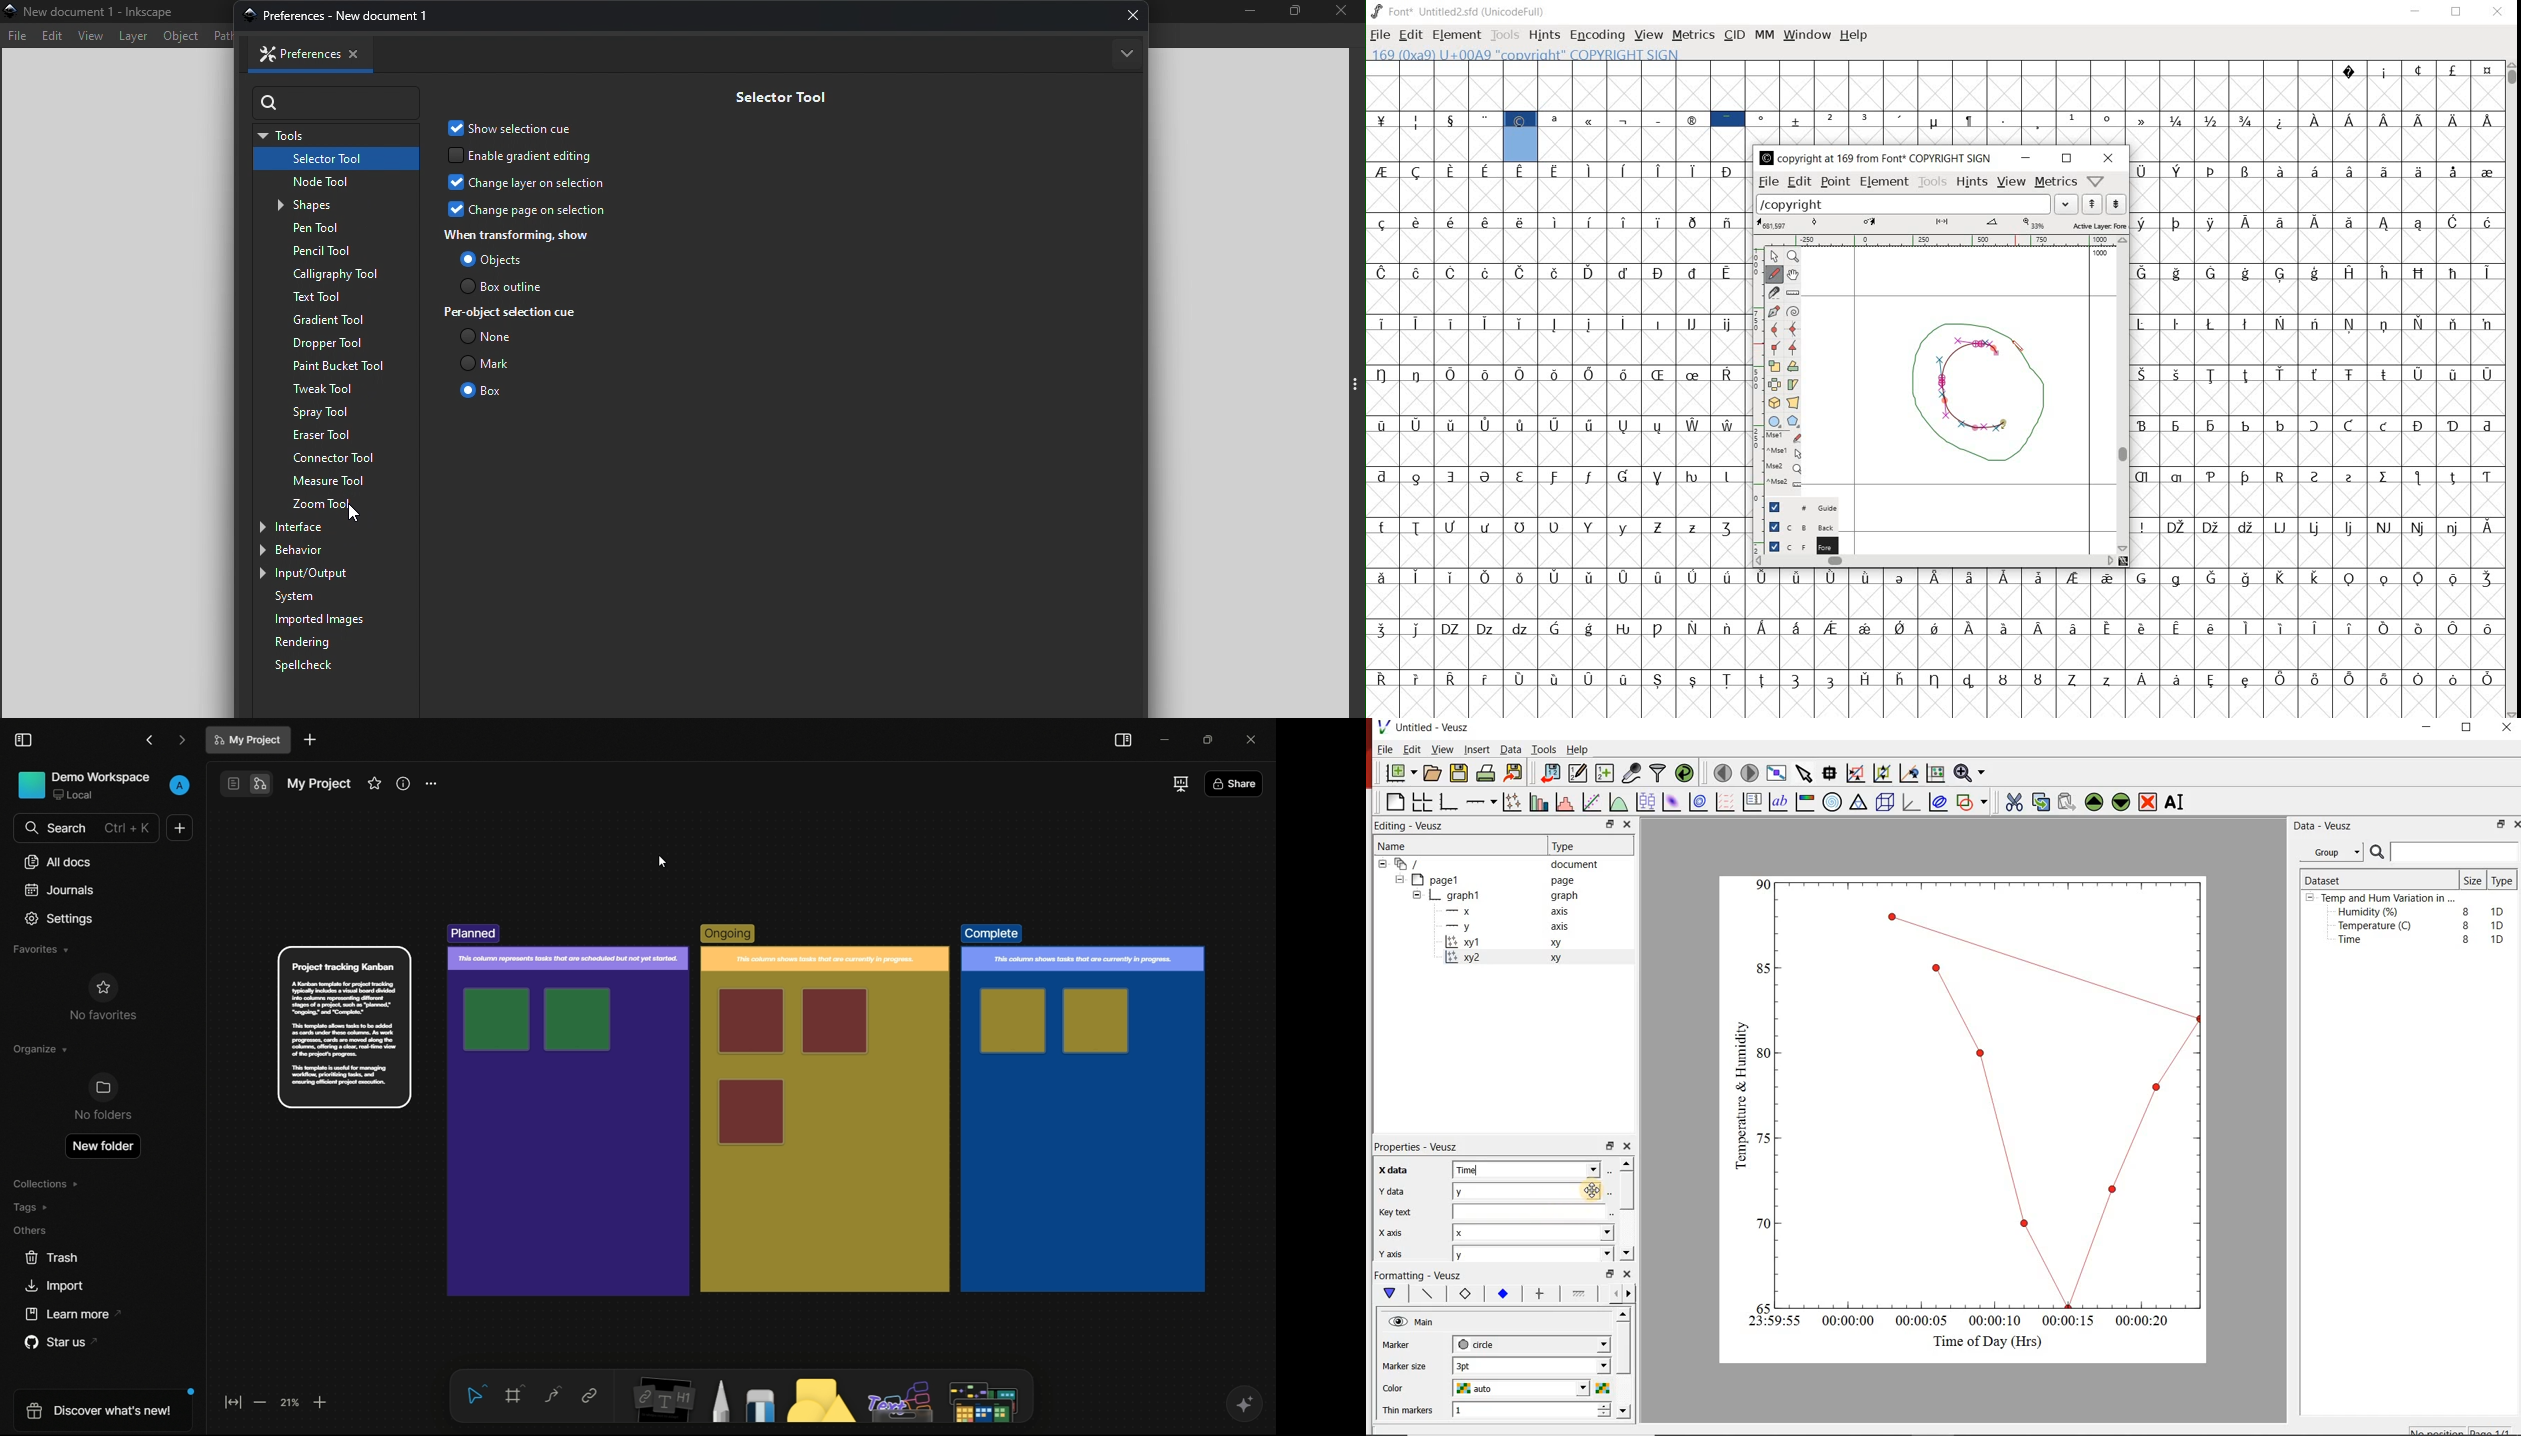 Image resolution: width=2548 pixels, height=1456 pixels. What do you see at coordinates (1759, 1223) in the screenshot?
I see `0.2` at bounding box center [1759, 1223].